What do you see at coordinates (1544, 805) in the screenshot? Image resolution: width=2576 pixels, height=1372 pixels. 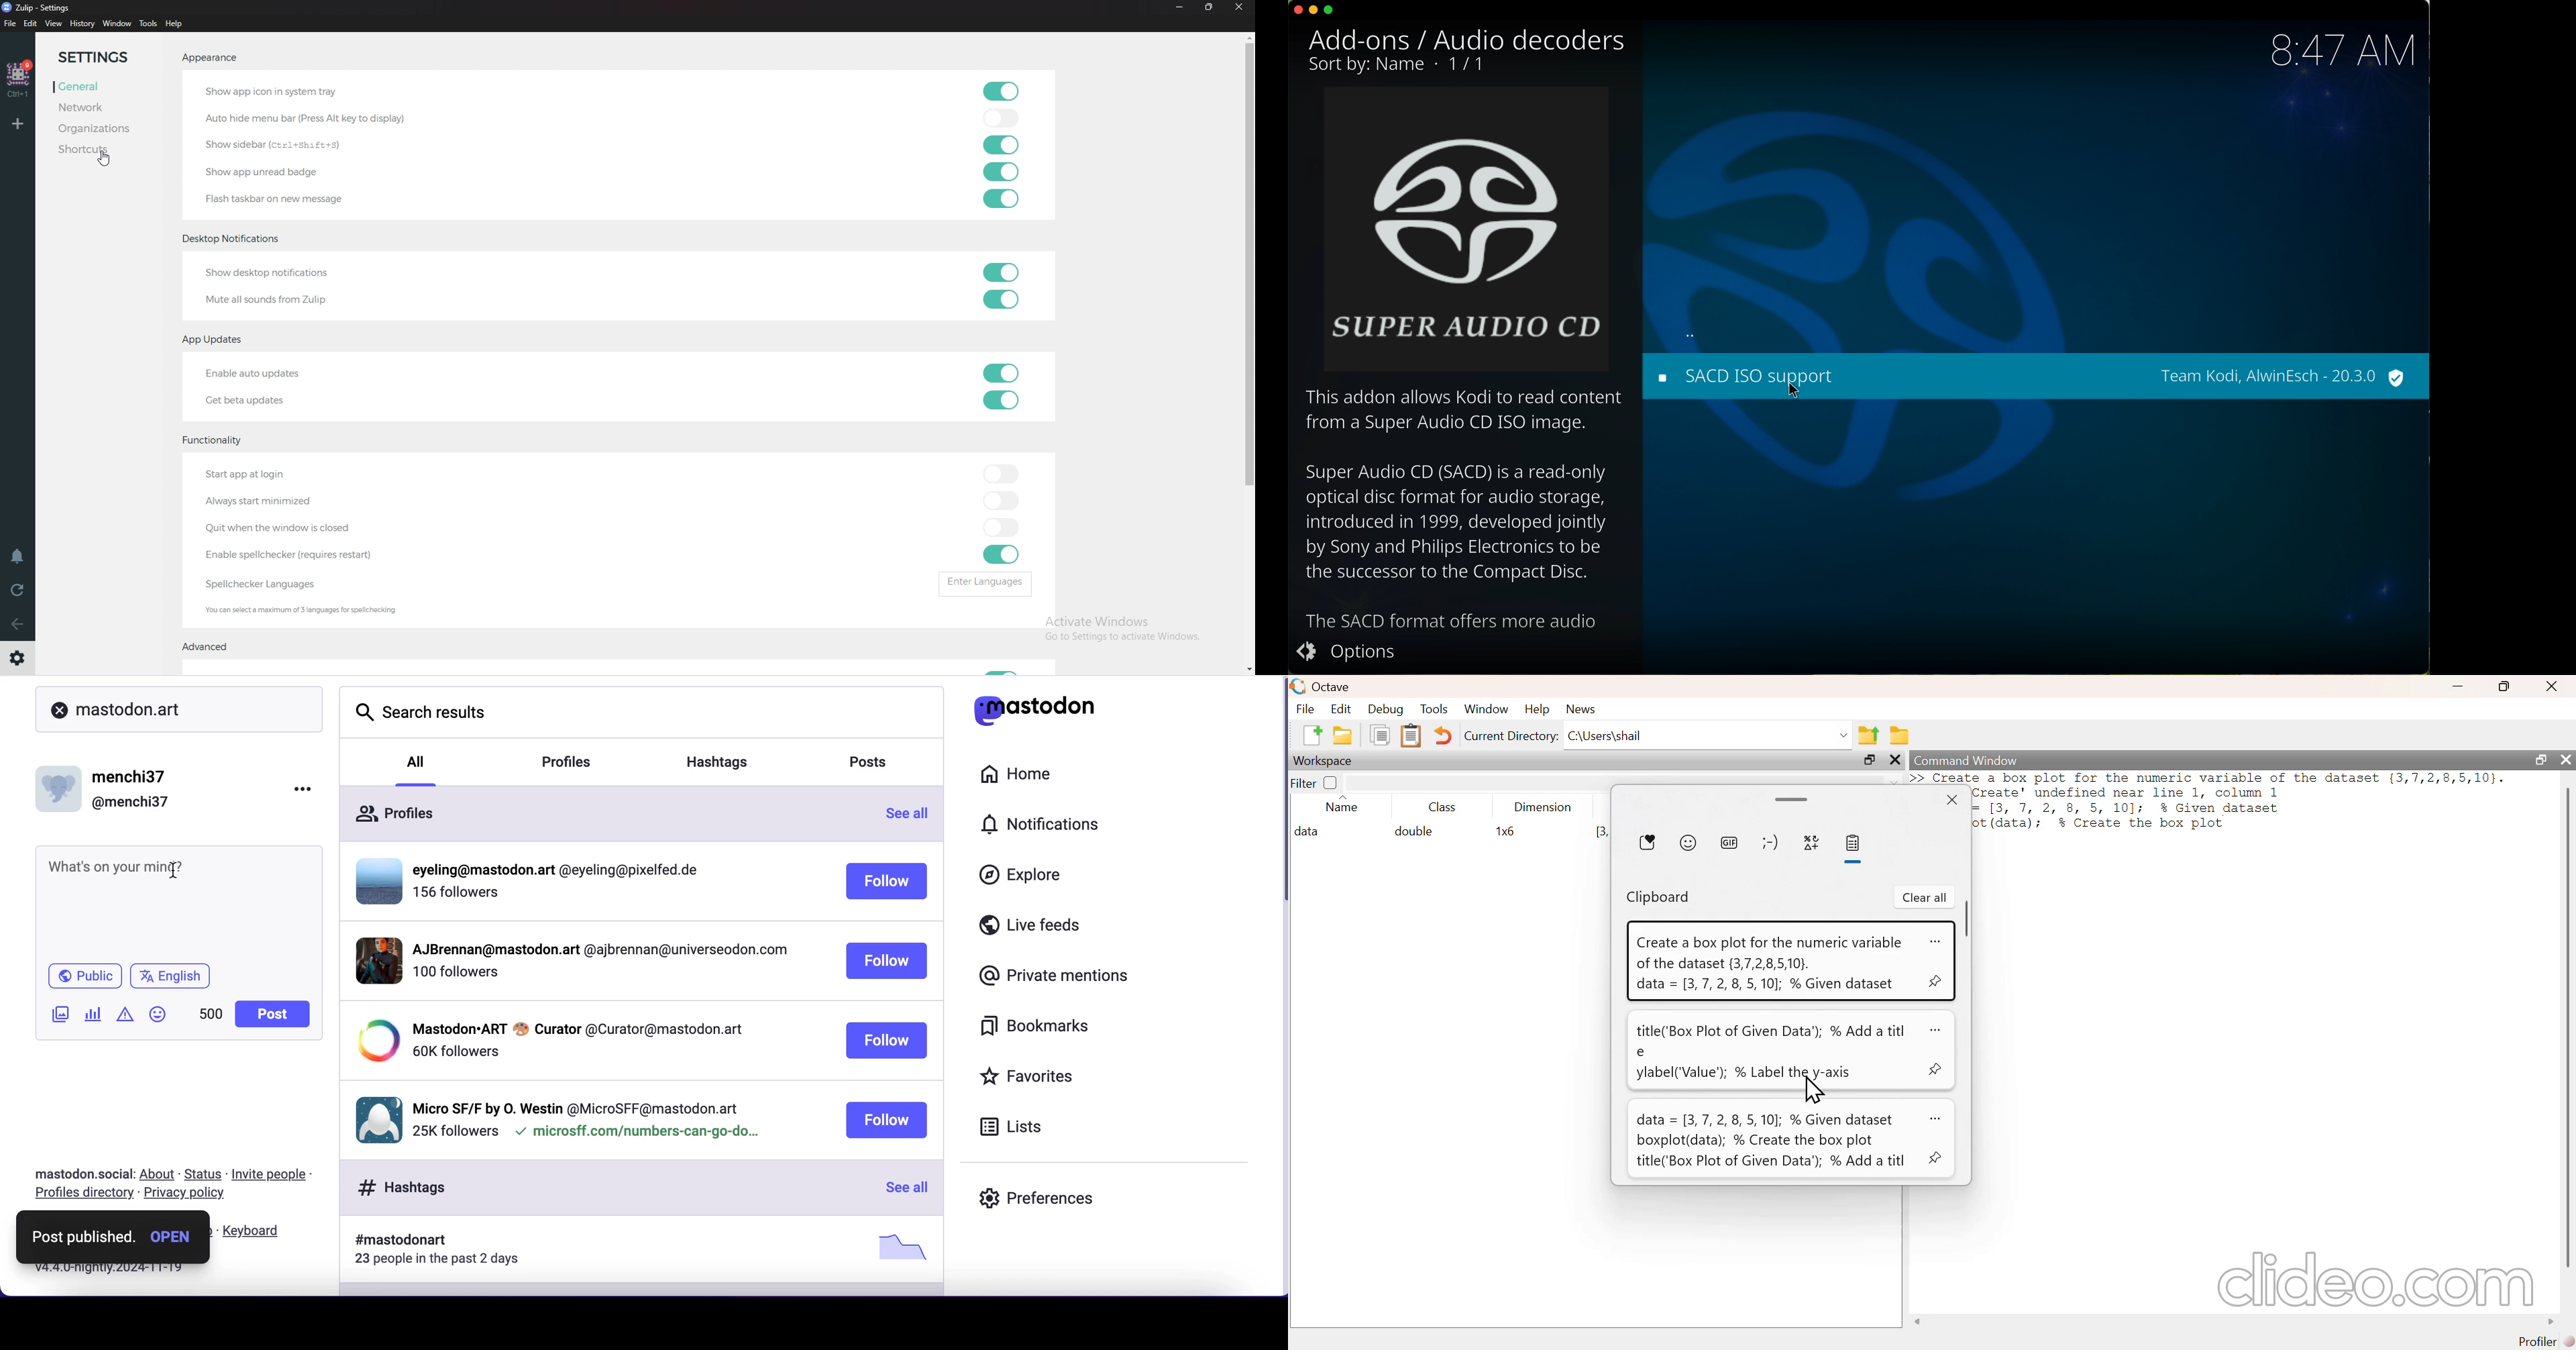 I see `dimension` at bounding box center [1544, 805].